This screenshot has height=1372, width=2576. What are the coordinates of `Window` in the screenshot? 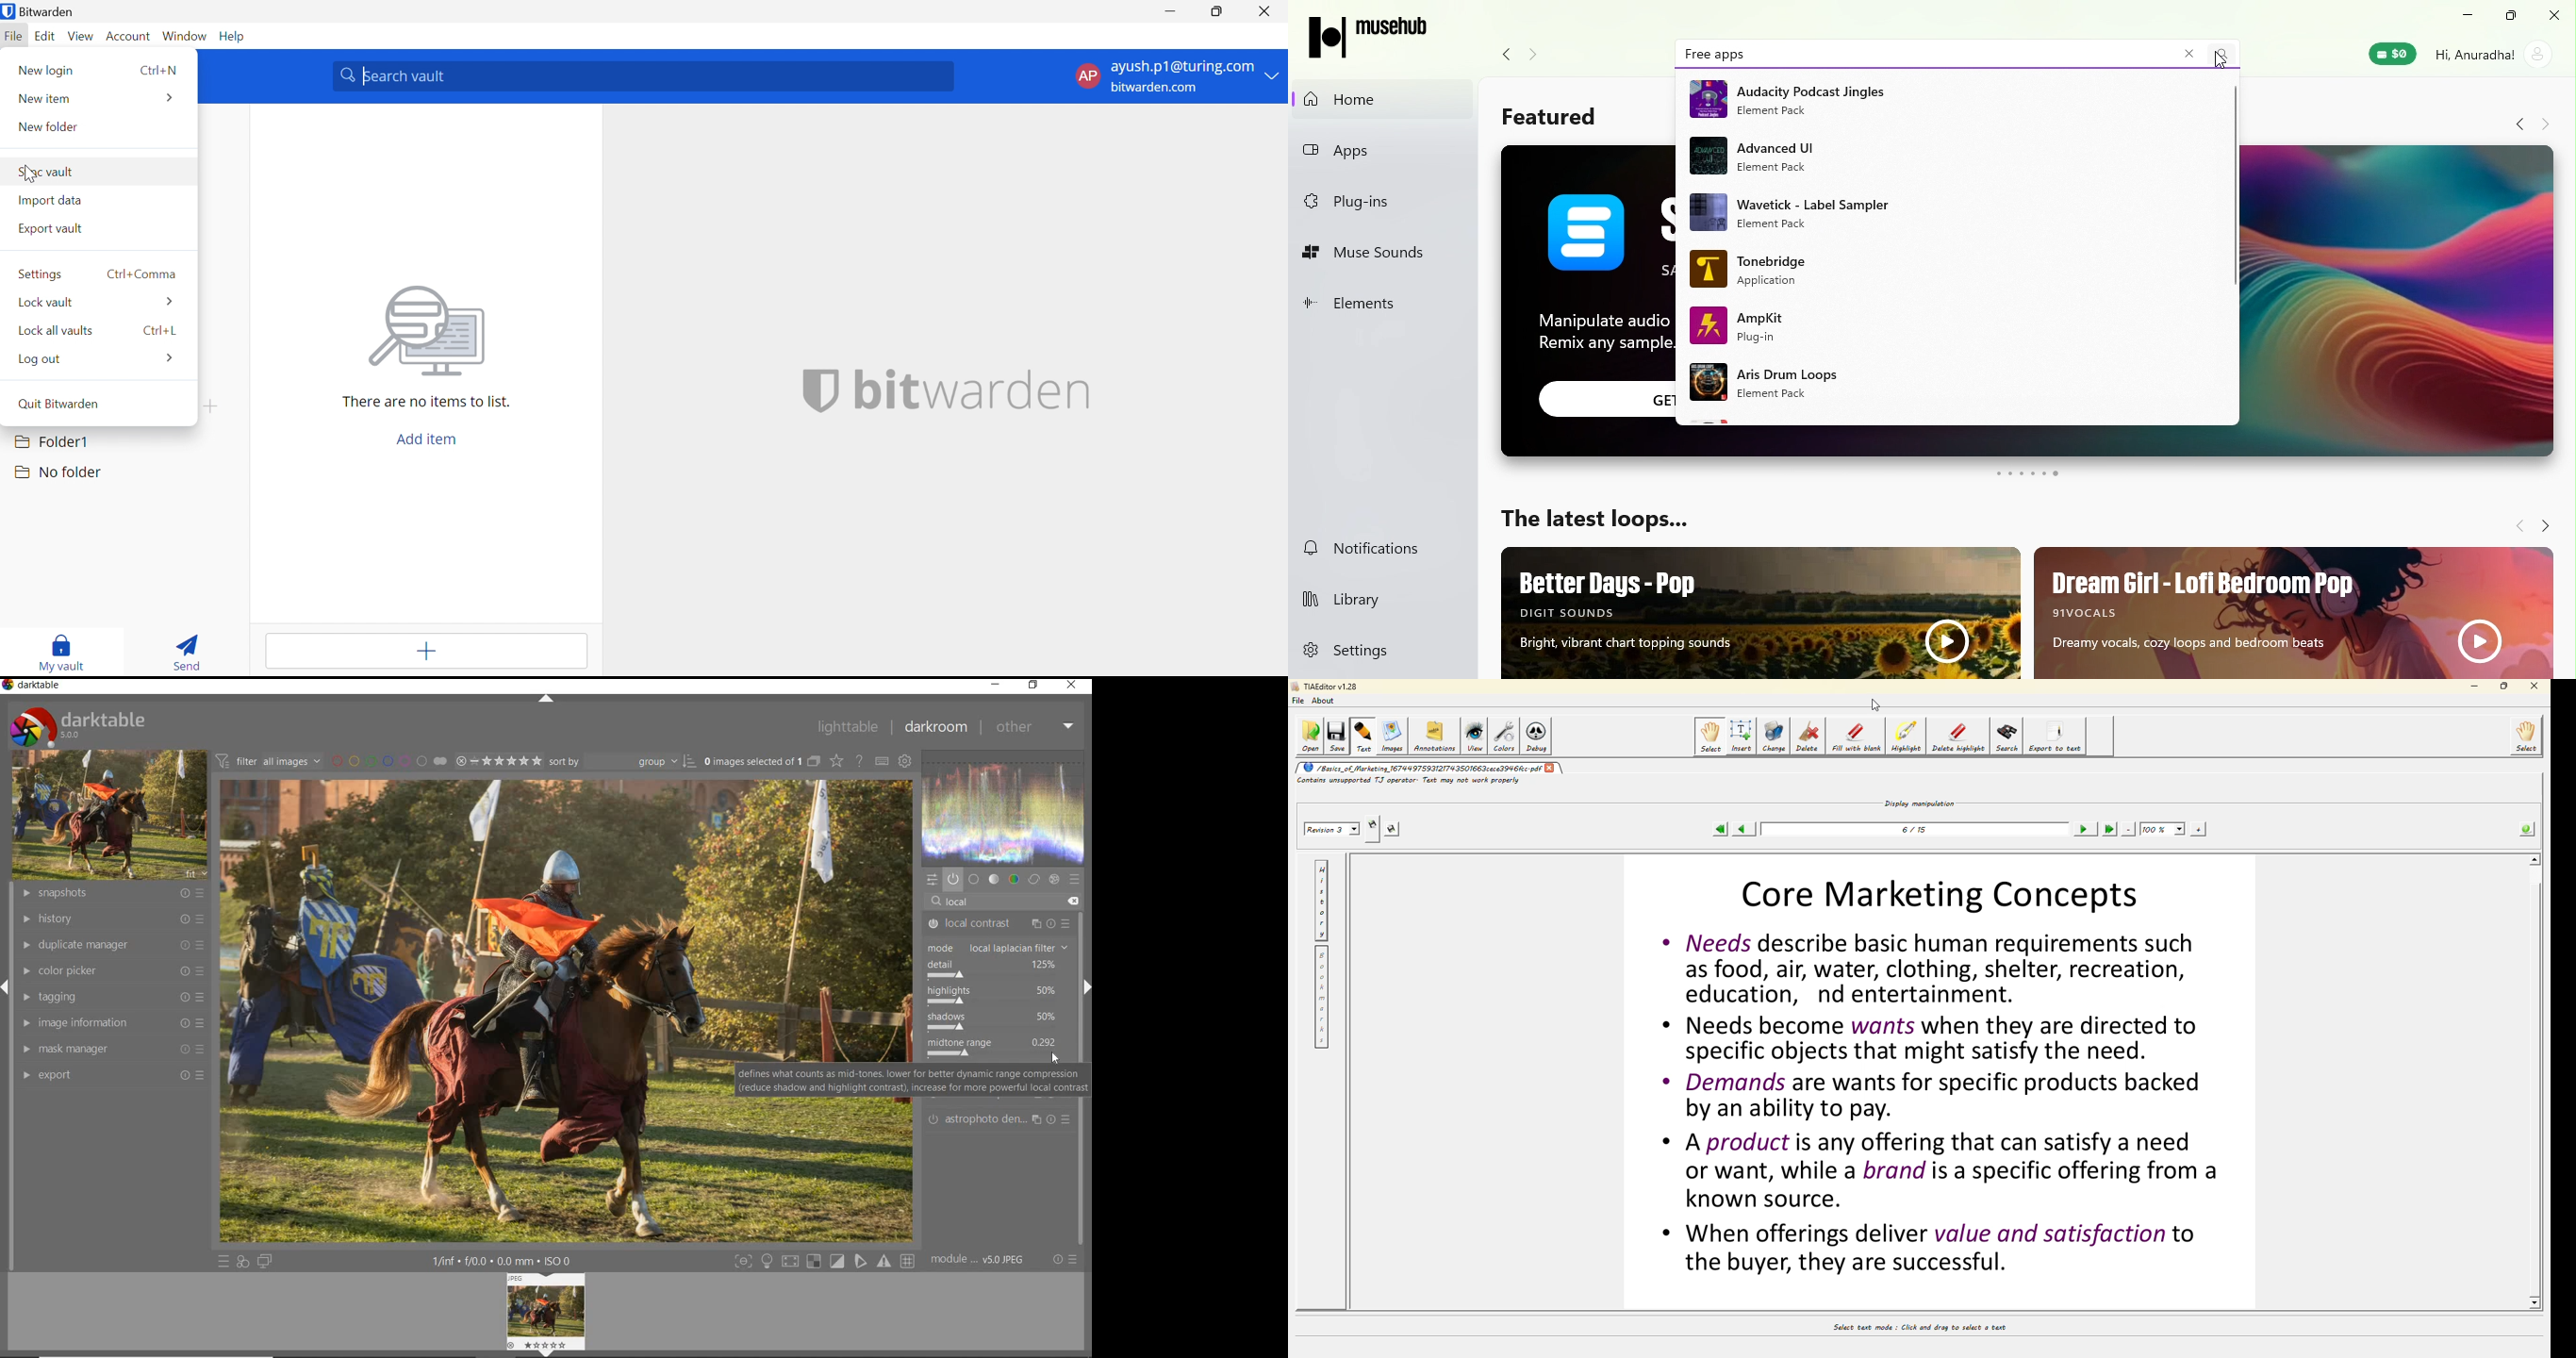 It's located at (185, 36).